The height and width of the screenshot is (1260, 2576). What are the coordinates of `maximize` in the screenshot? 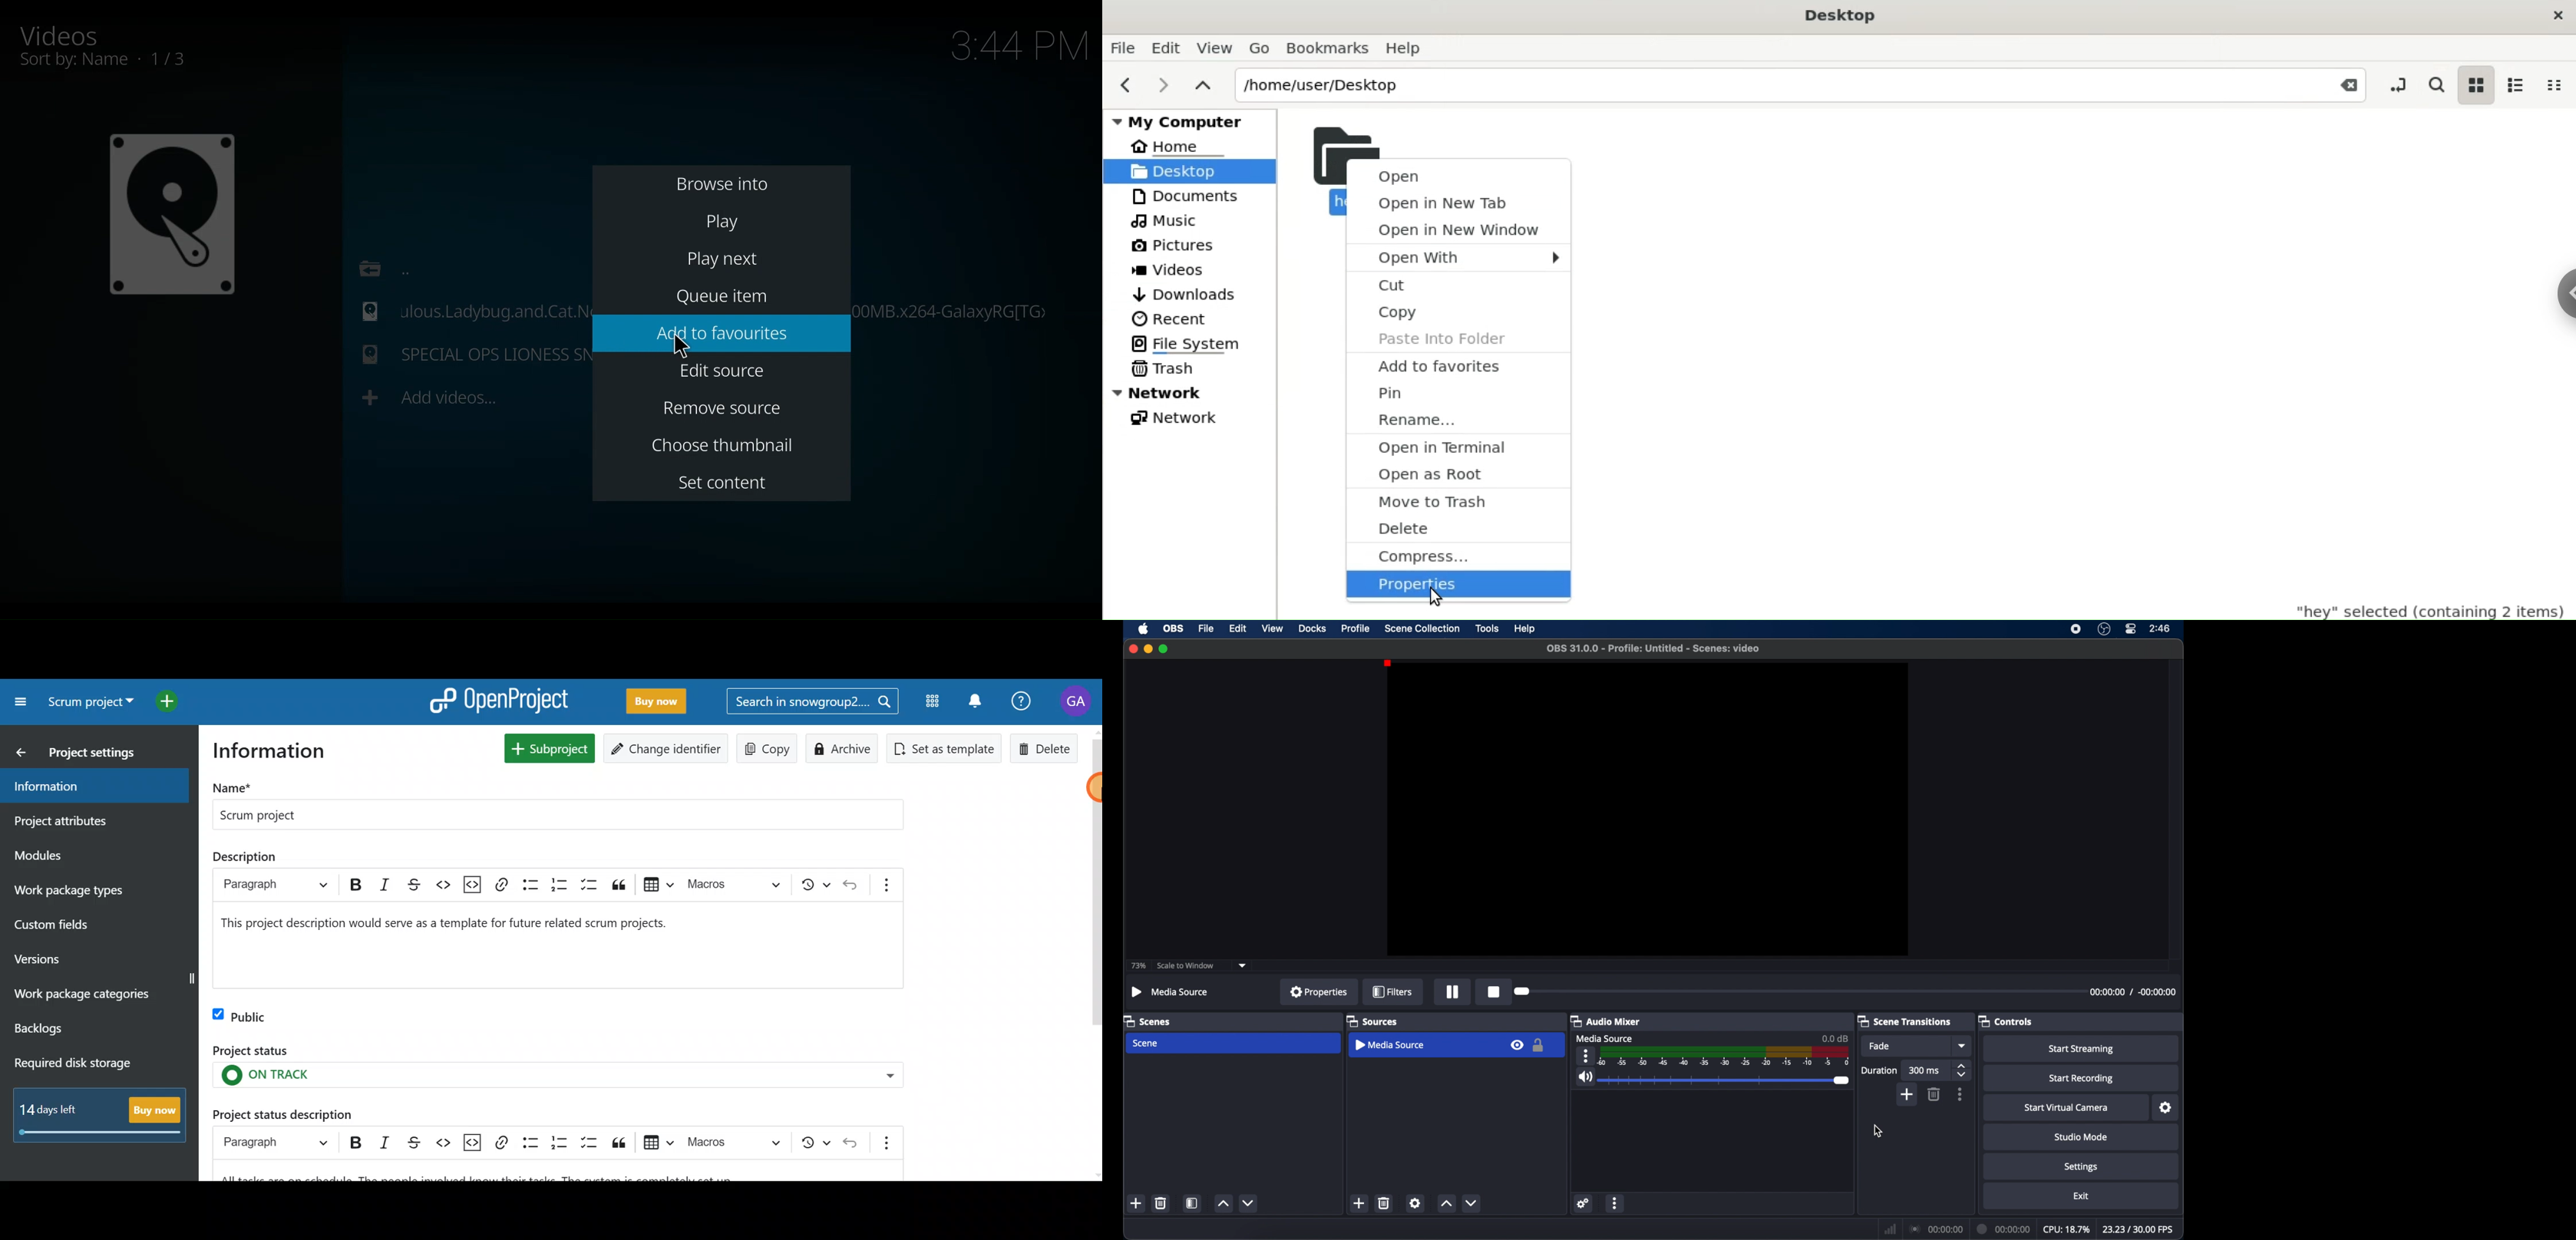 It's located at (1164, 649).